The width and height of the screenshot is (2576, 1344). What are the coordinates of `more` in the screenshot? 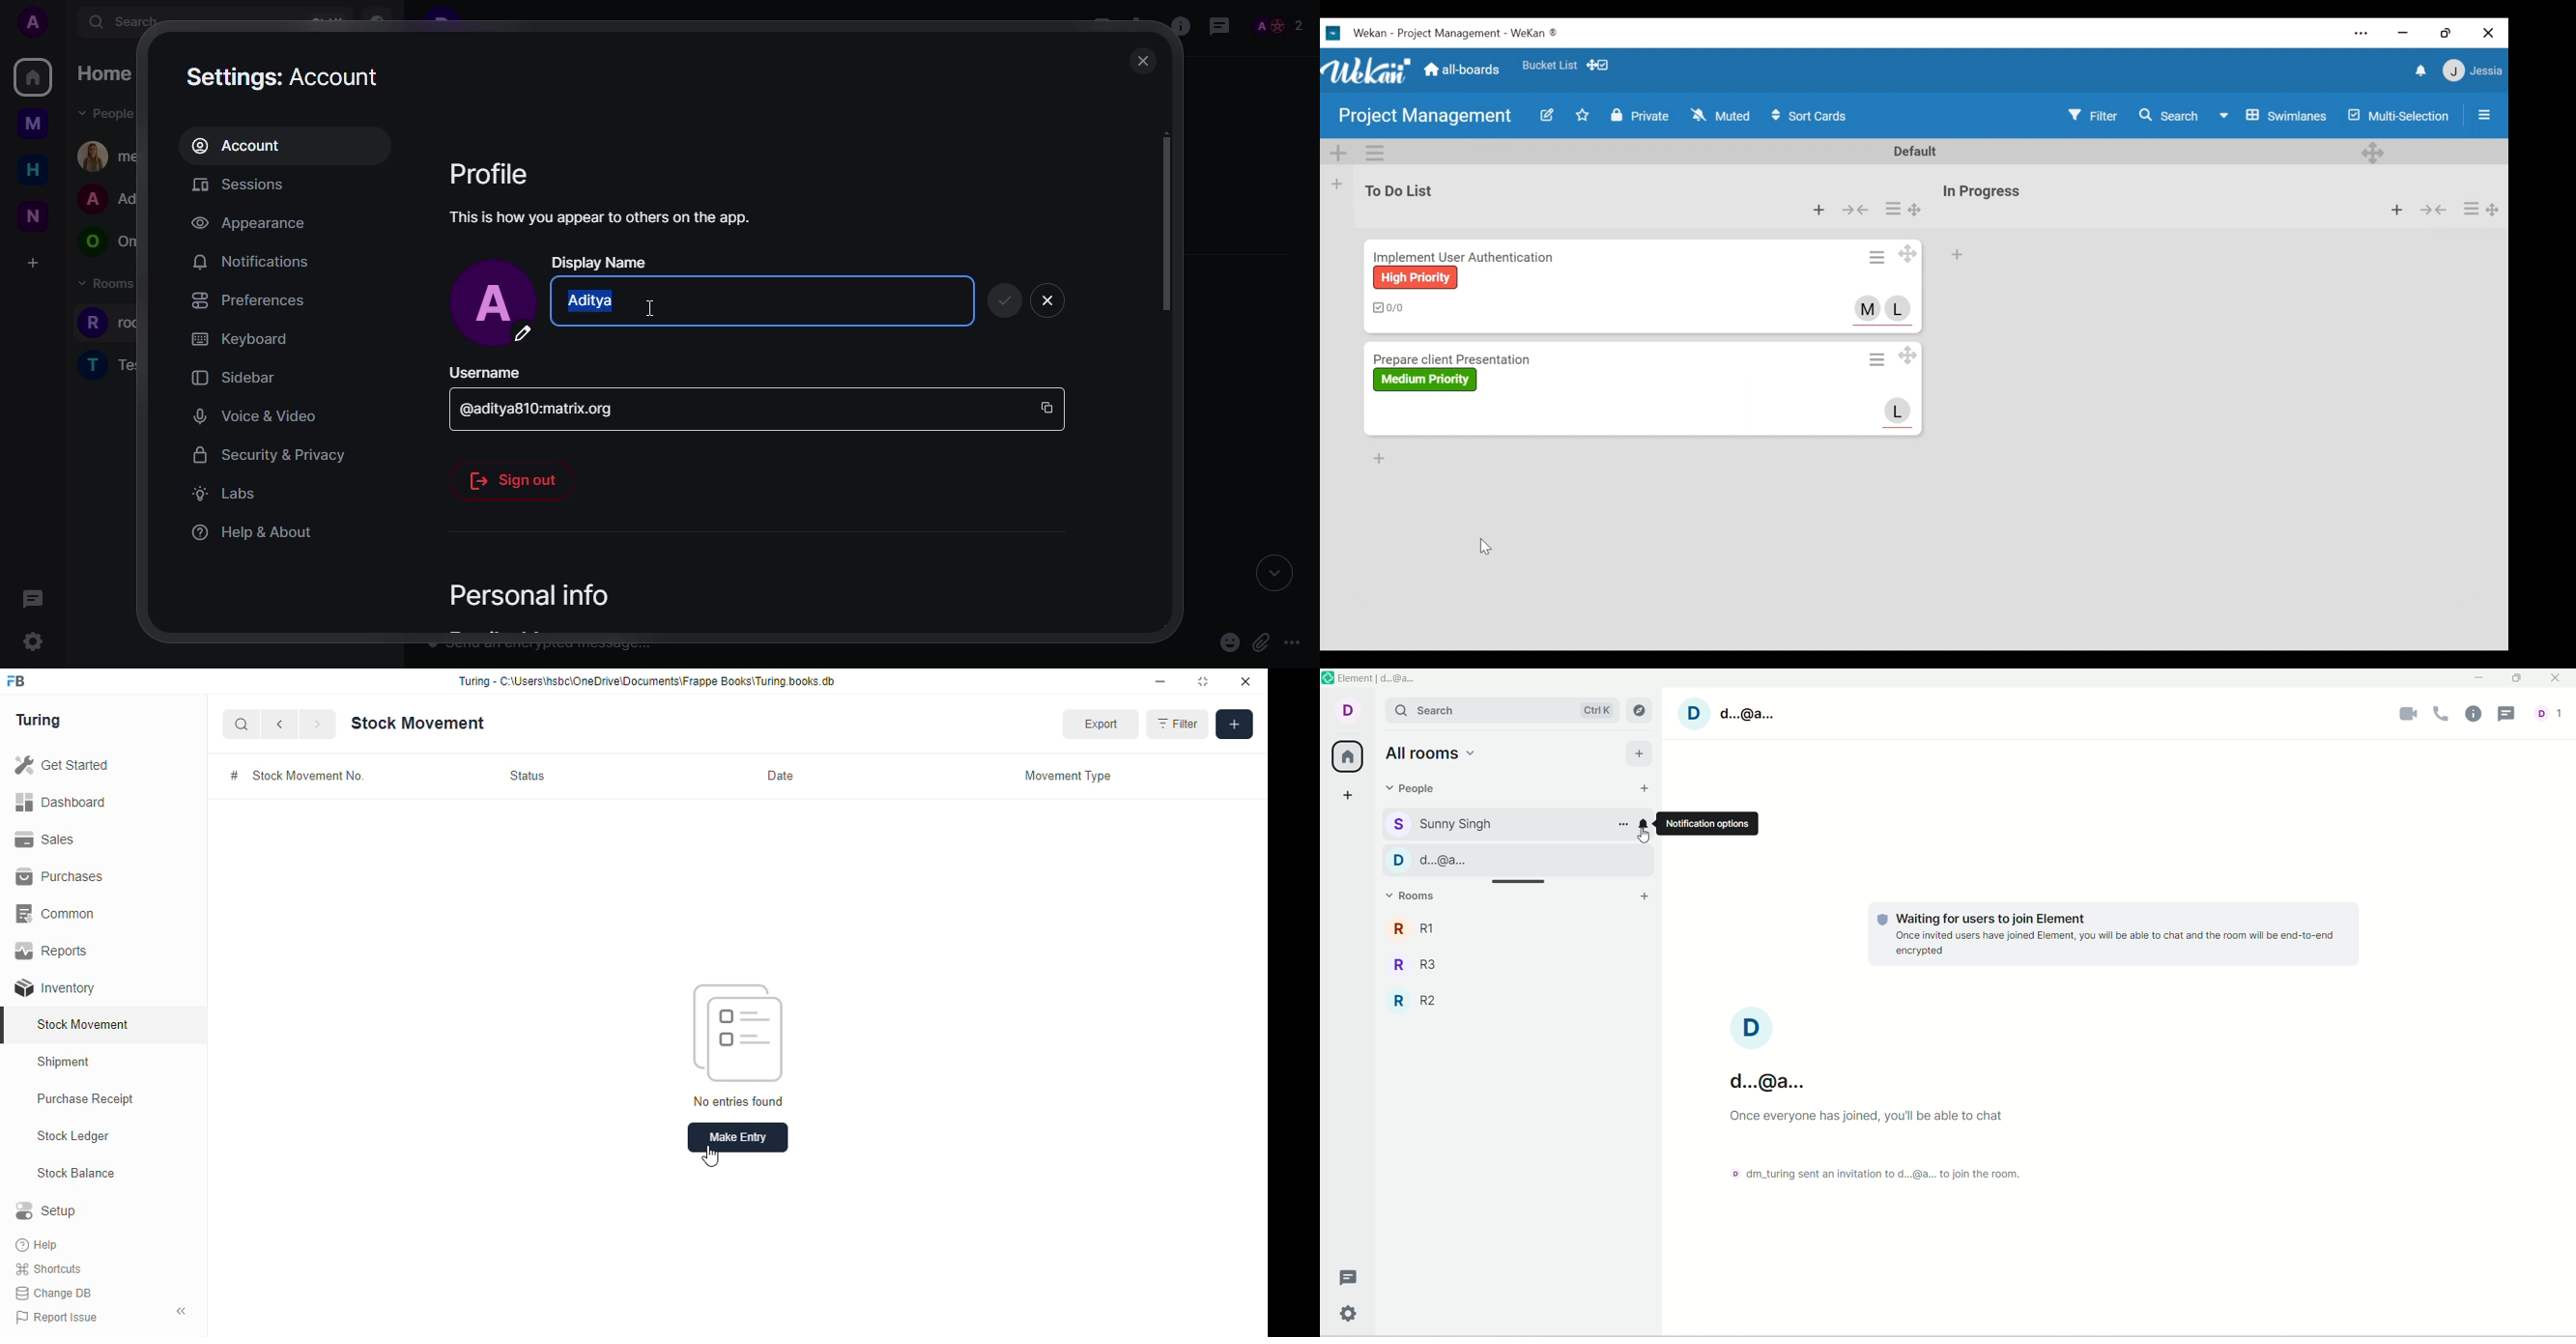 It's located at (1296, 642).